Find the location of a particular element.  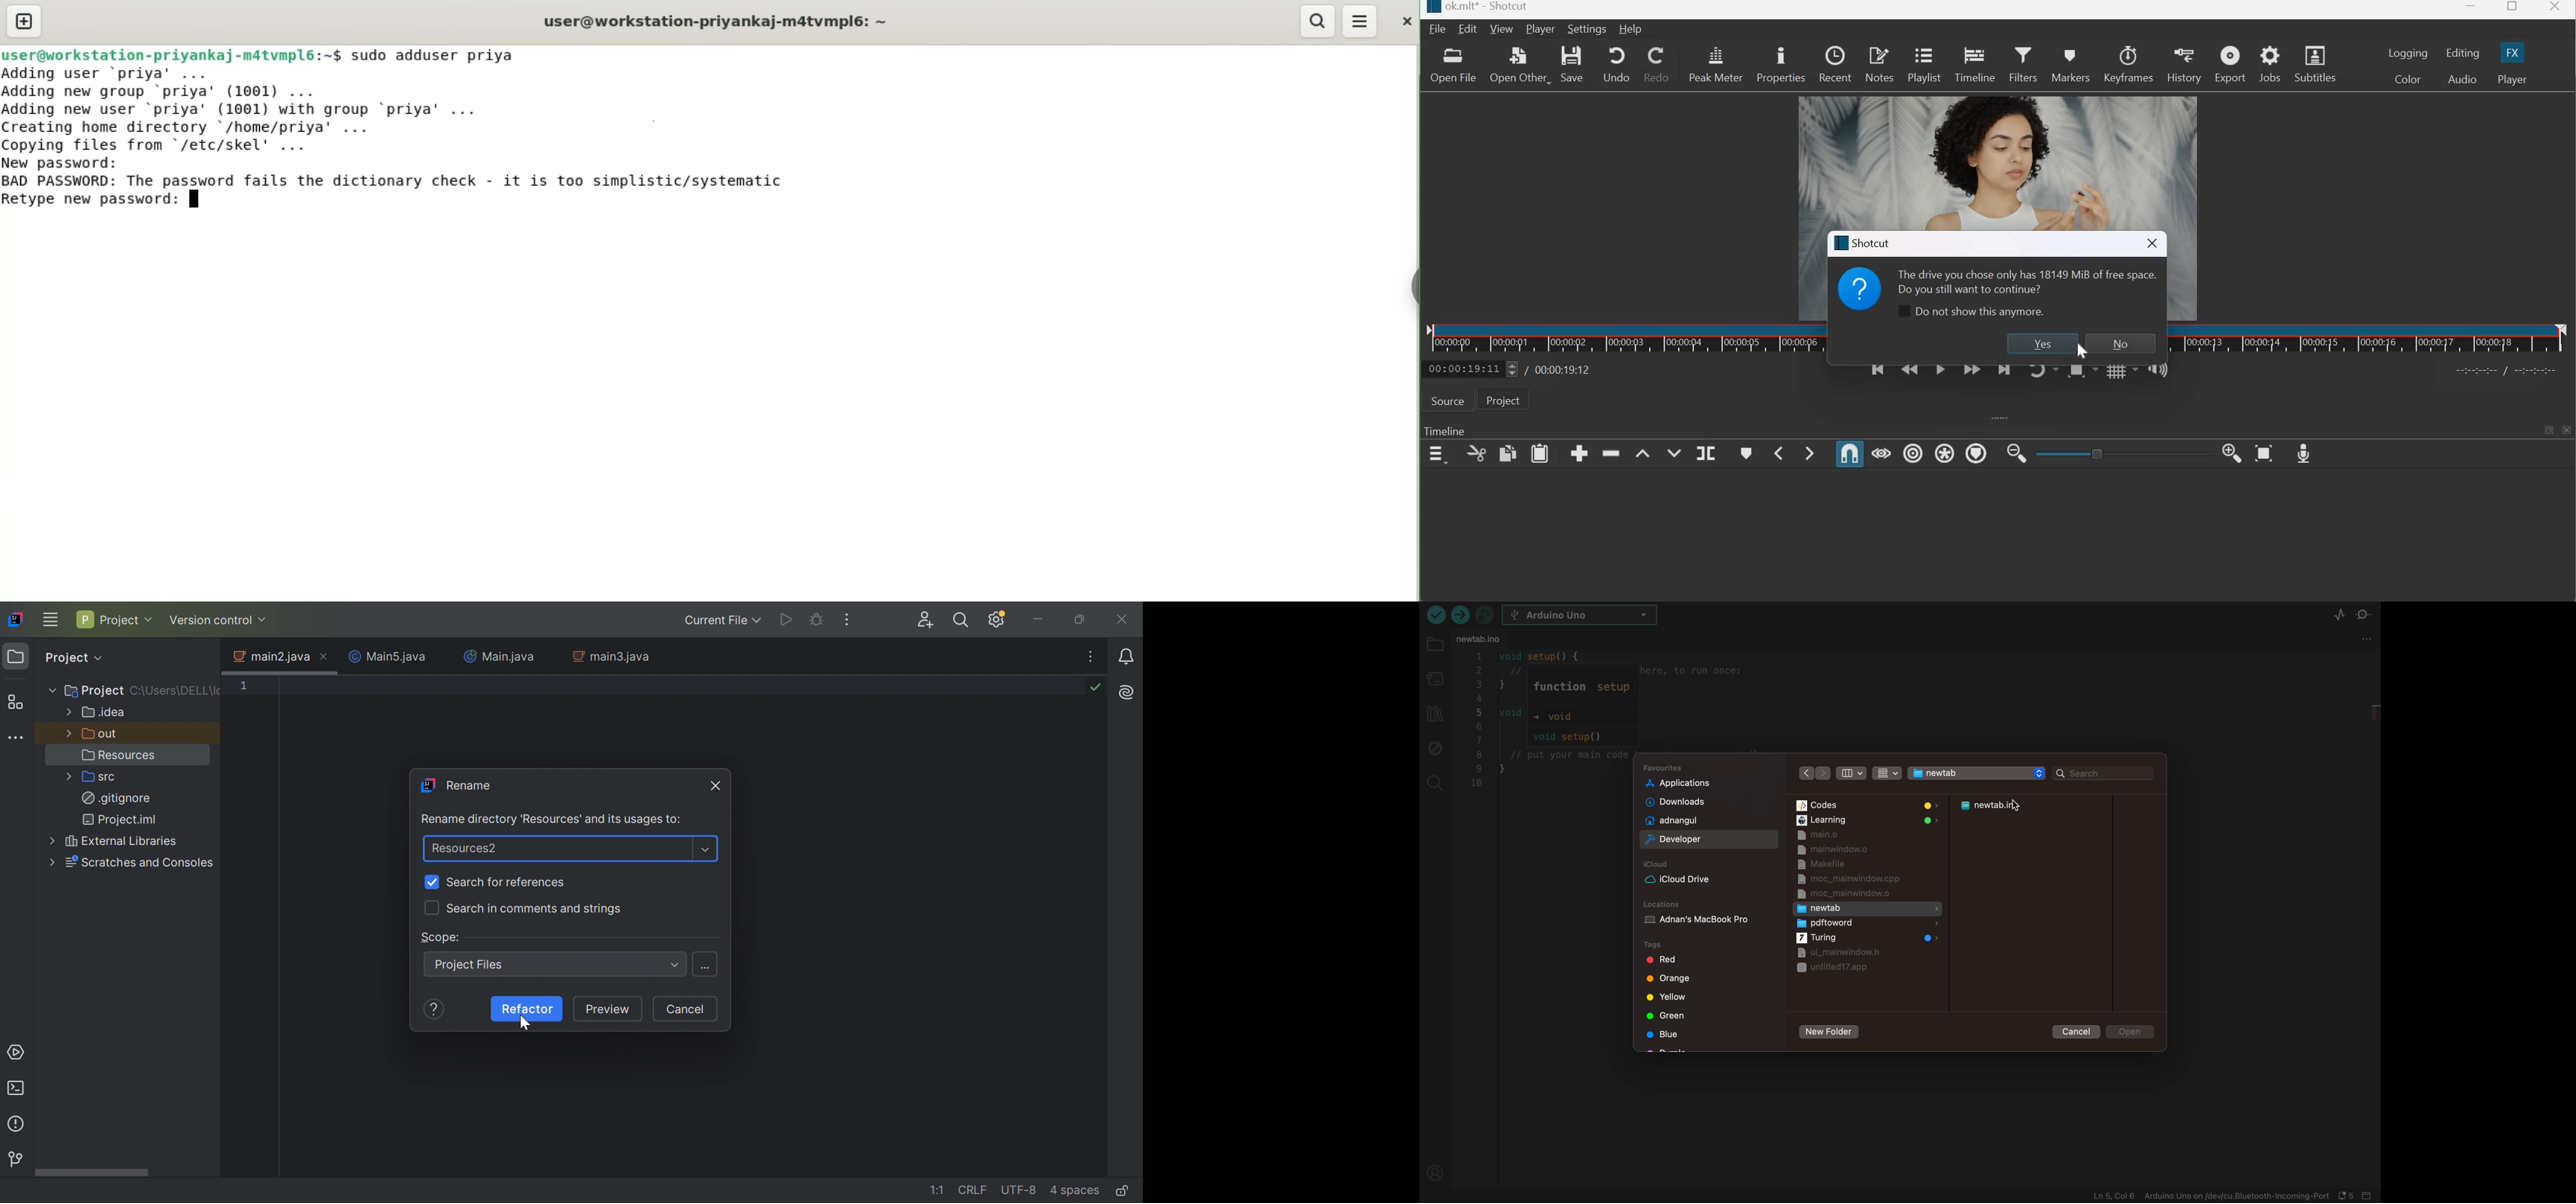

Edit is located at coordinates (1469, 29).